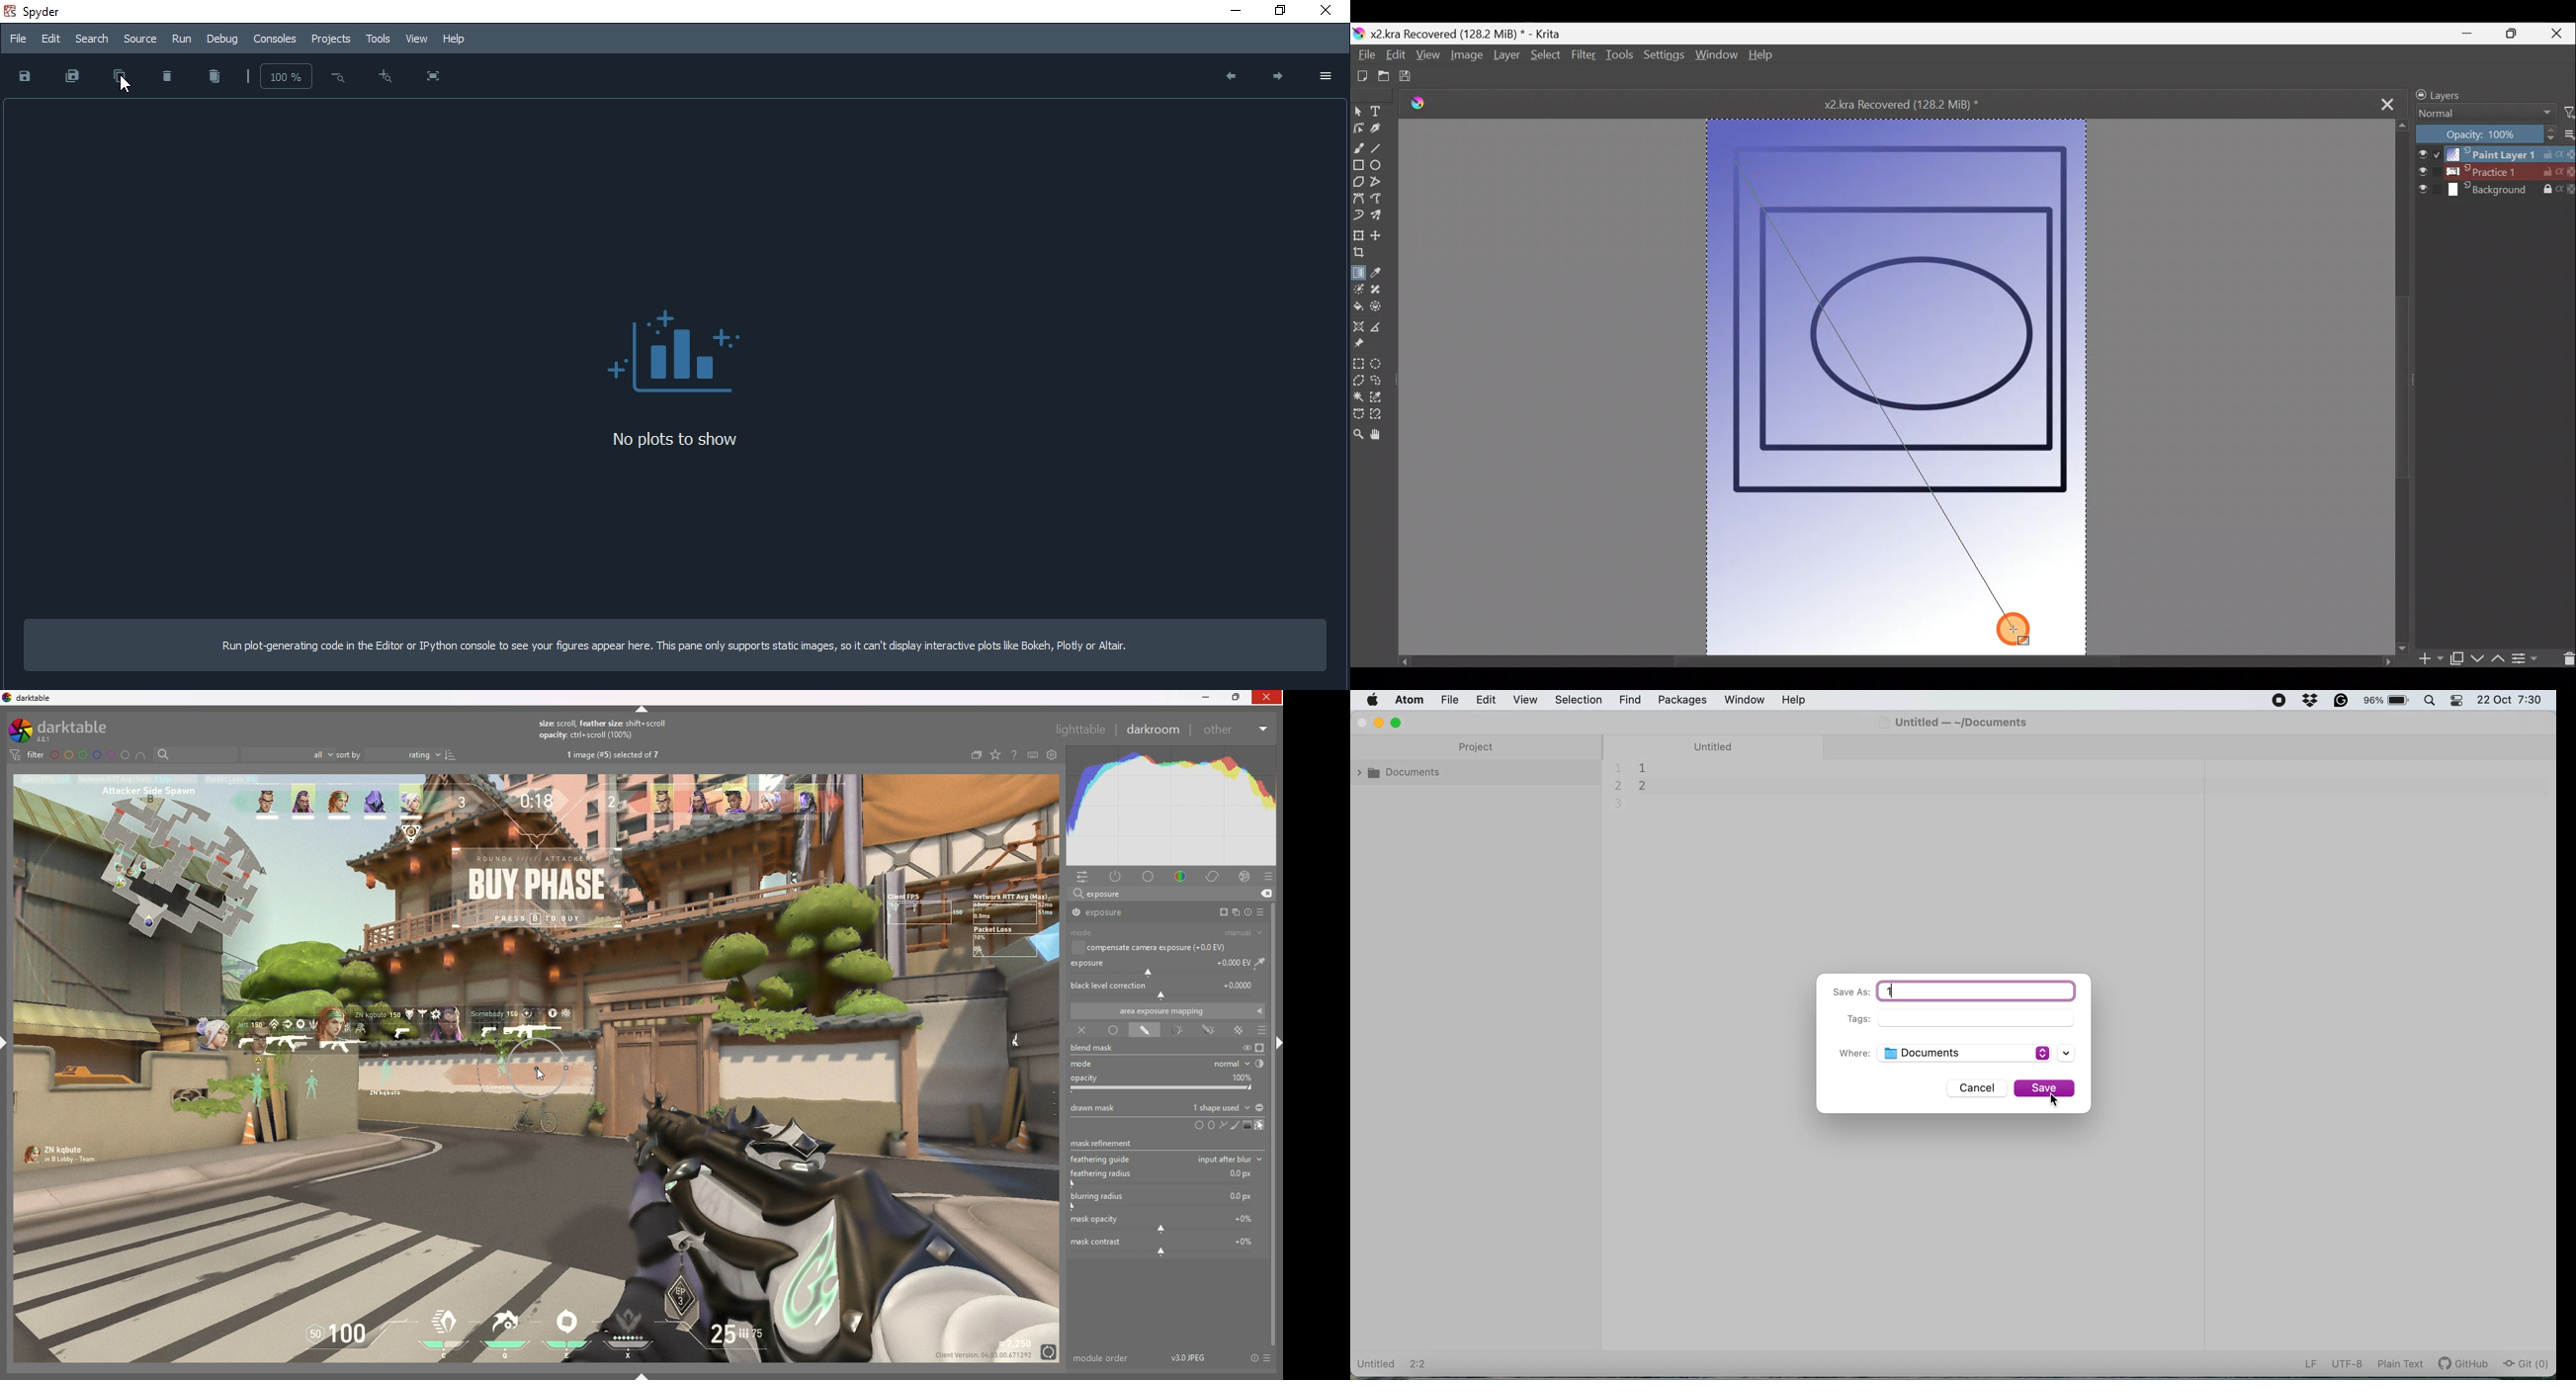 The image size is (2576, 1400). I want to click on Line tool, so click(1379, 150).